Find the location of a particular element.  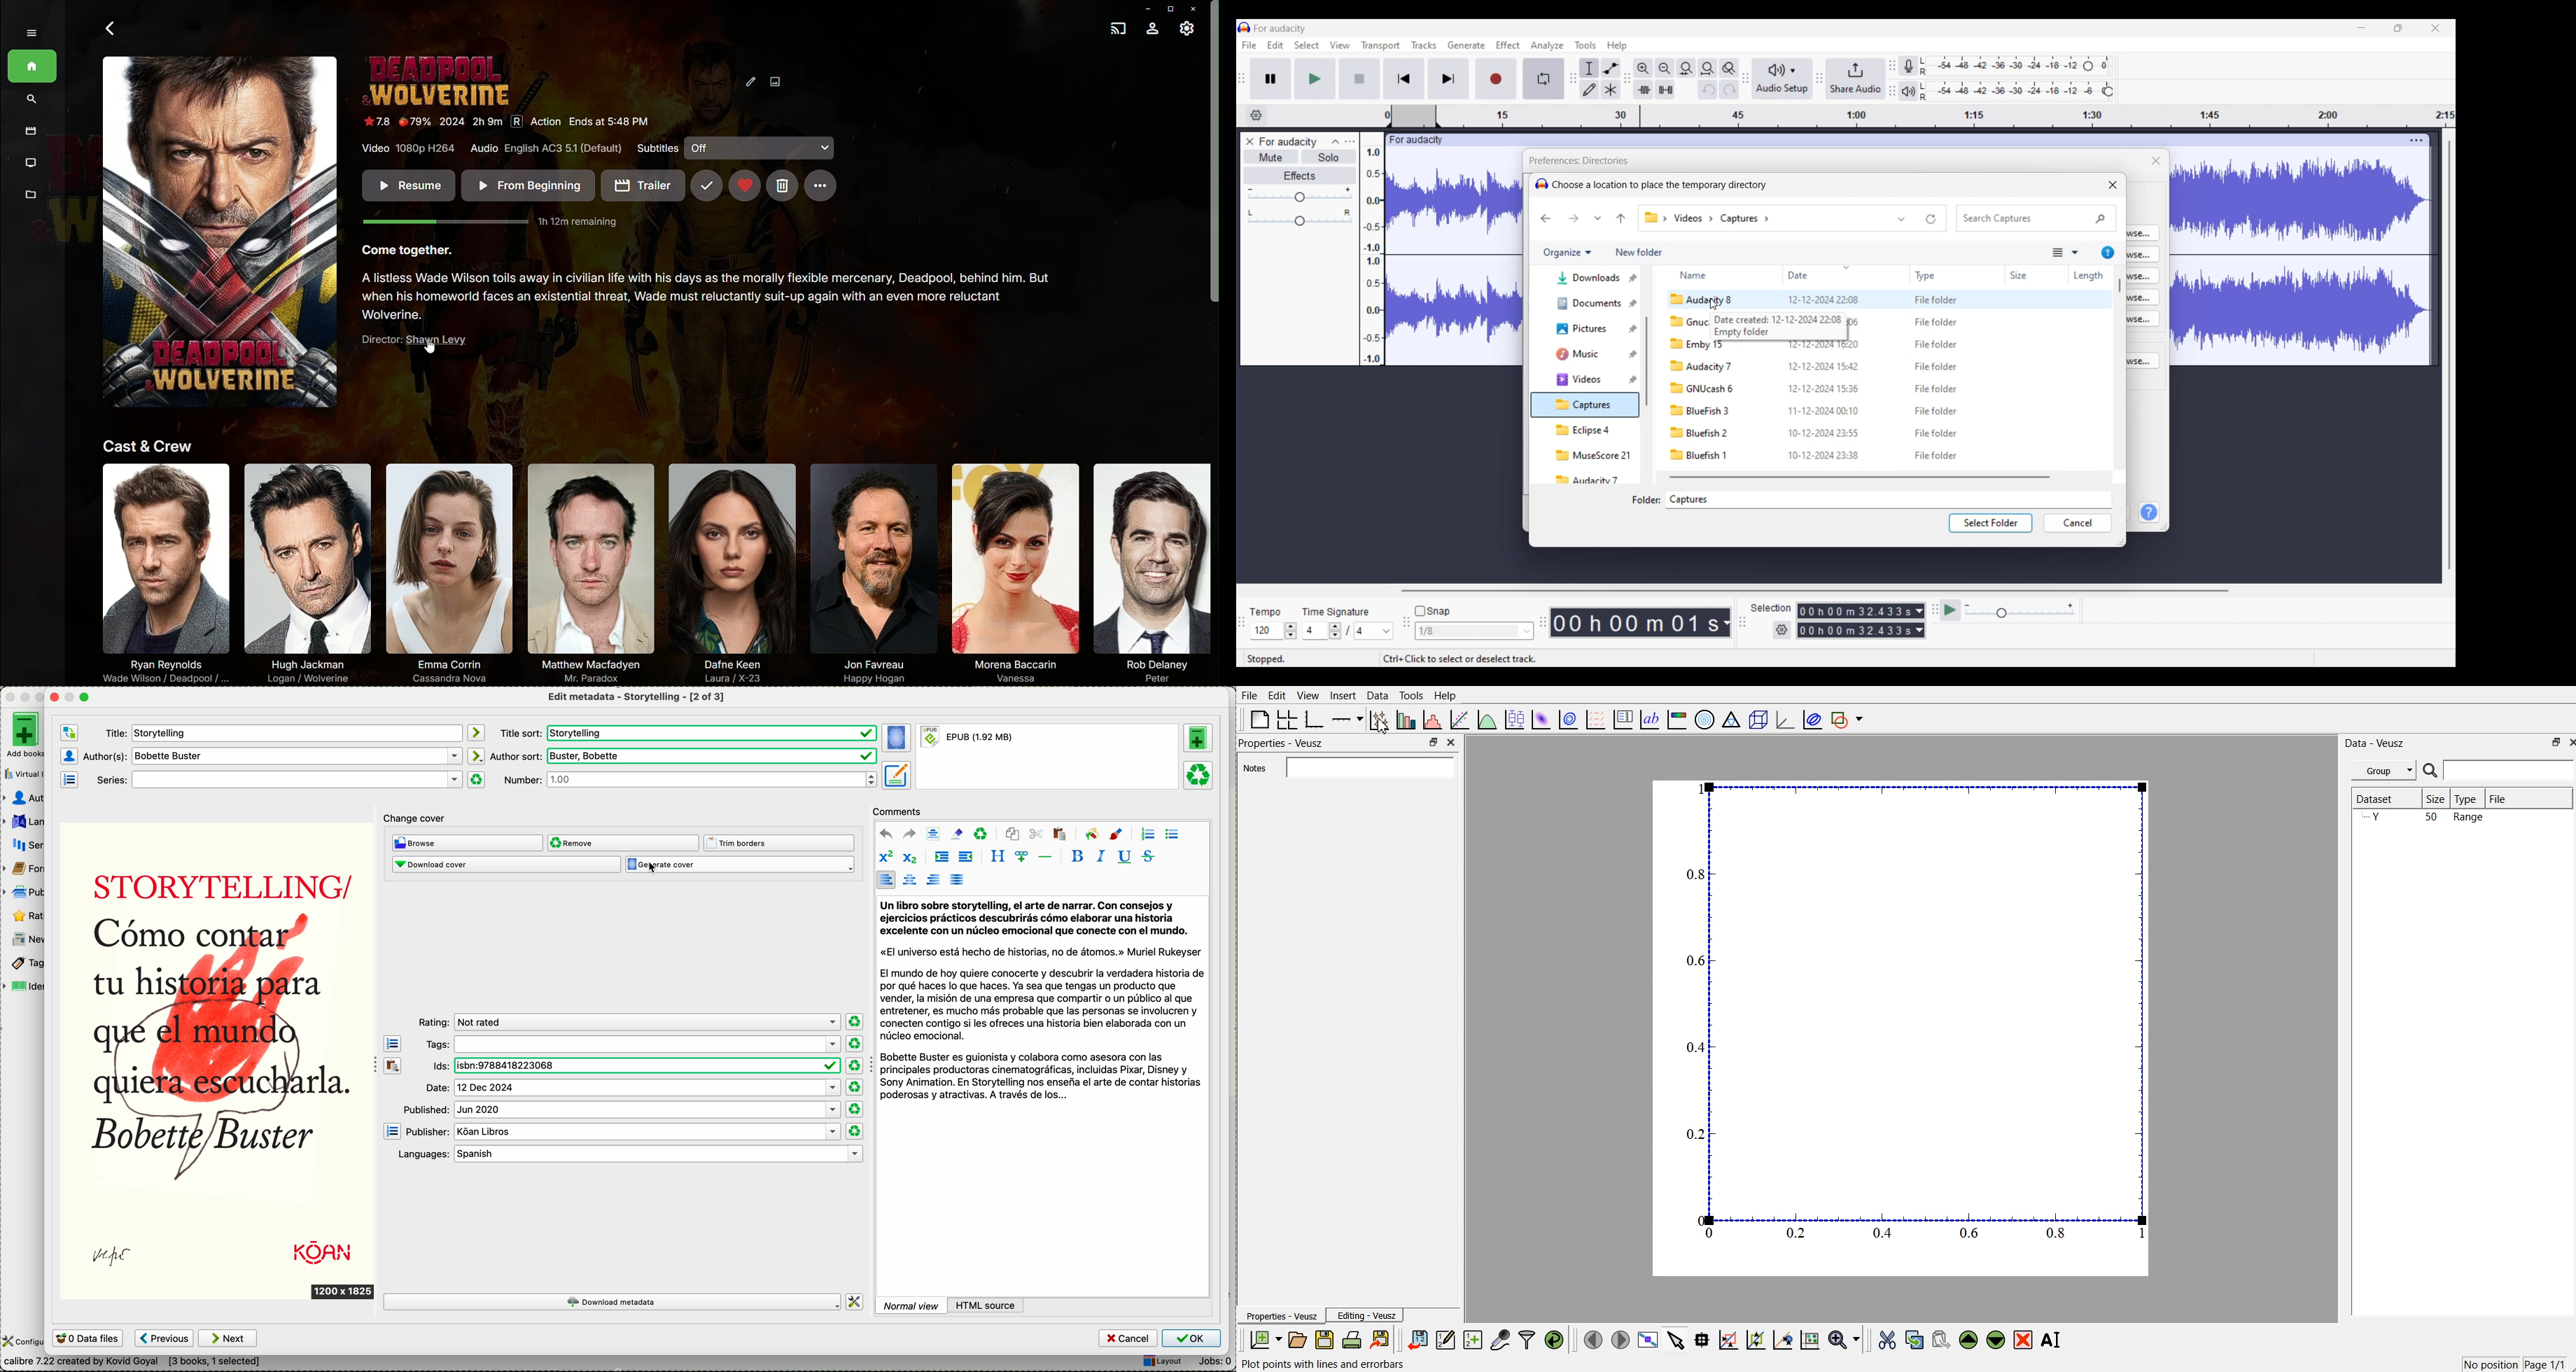

Generate menu is located at coordinates (1466, 45).